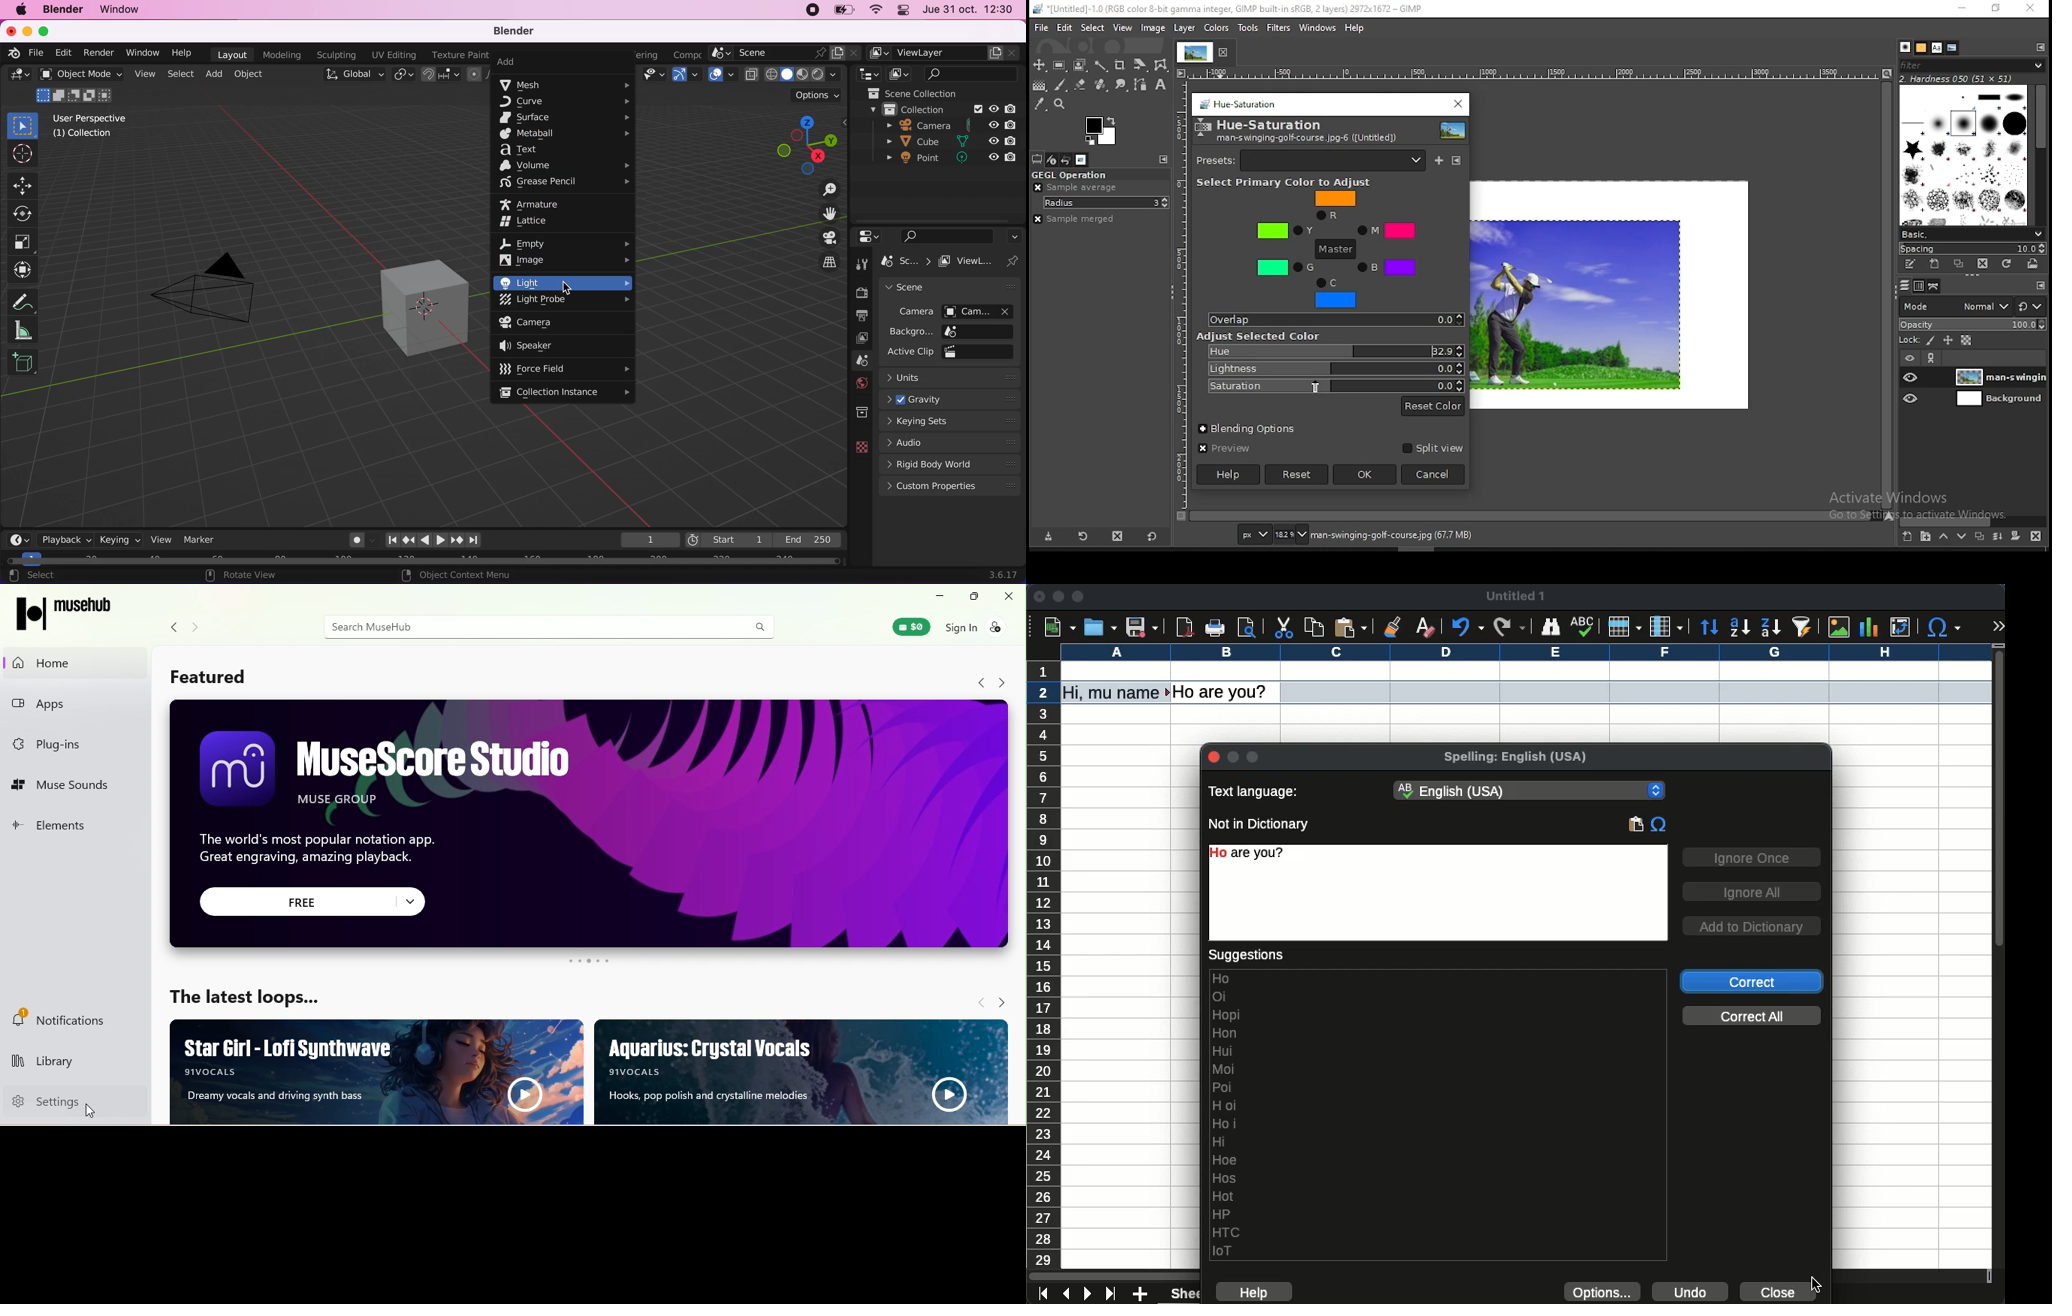  I want to click on crop tool, so click(1141, 66).